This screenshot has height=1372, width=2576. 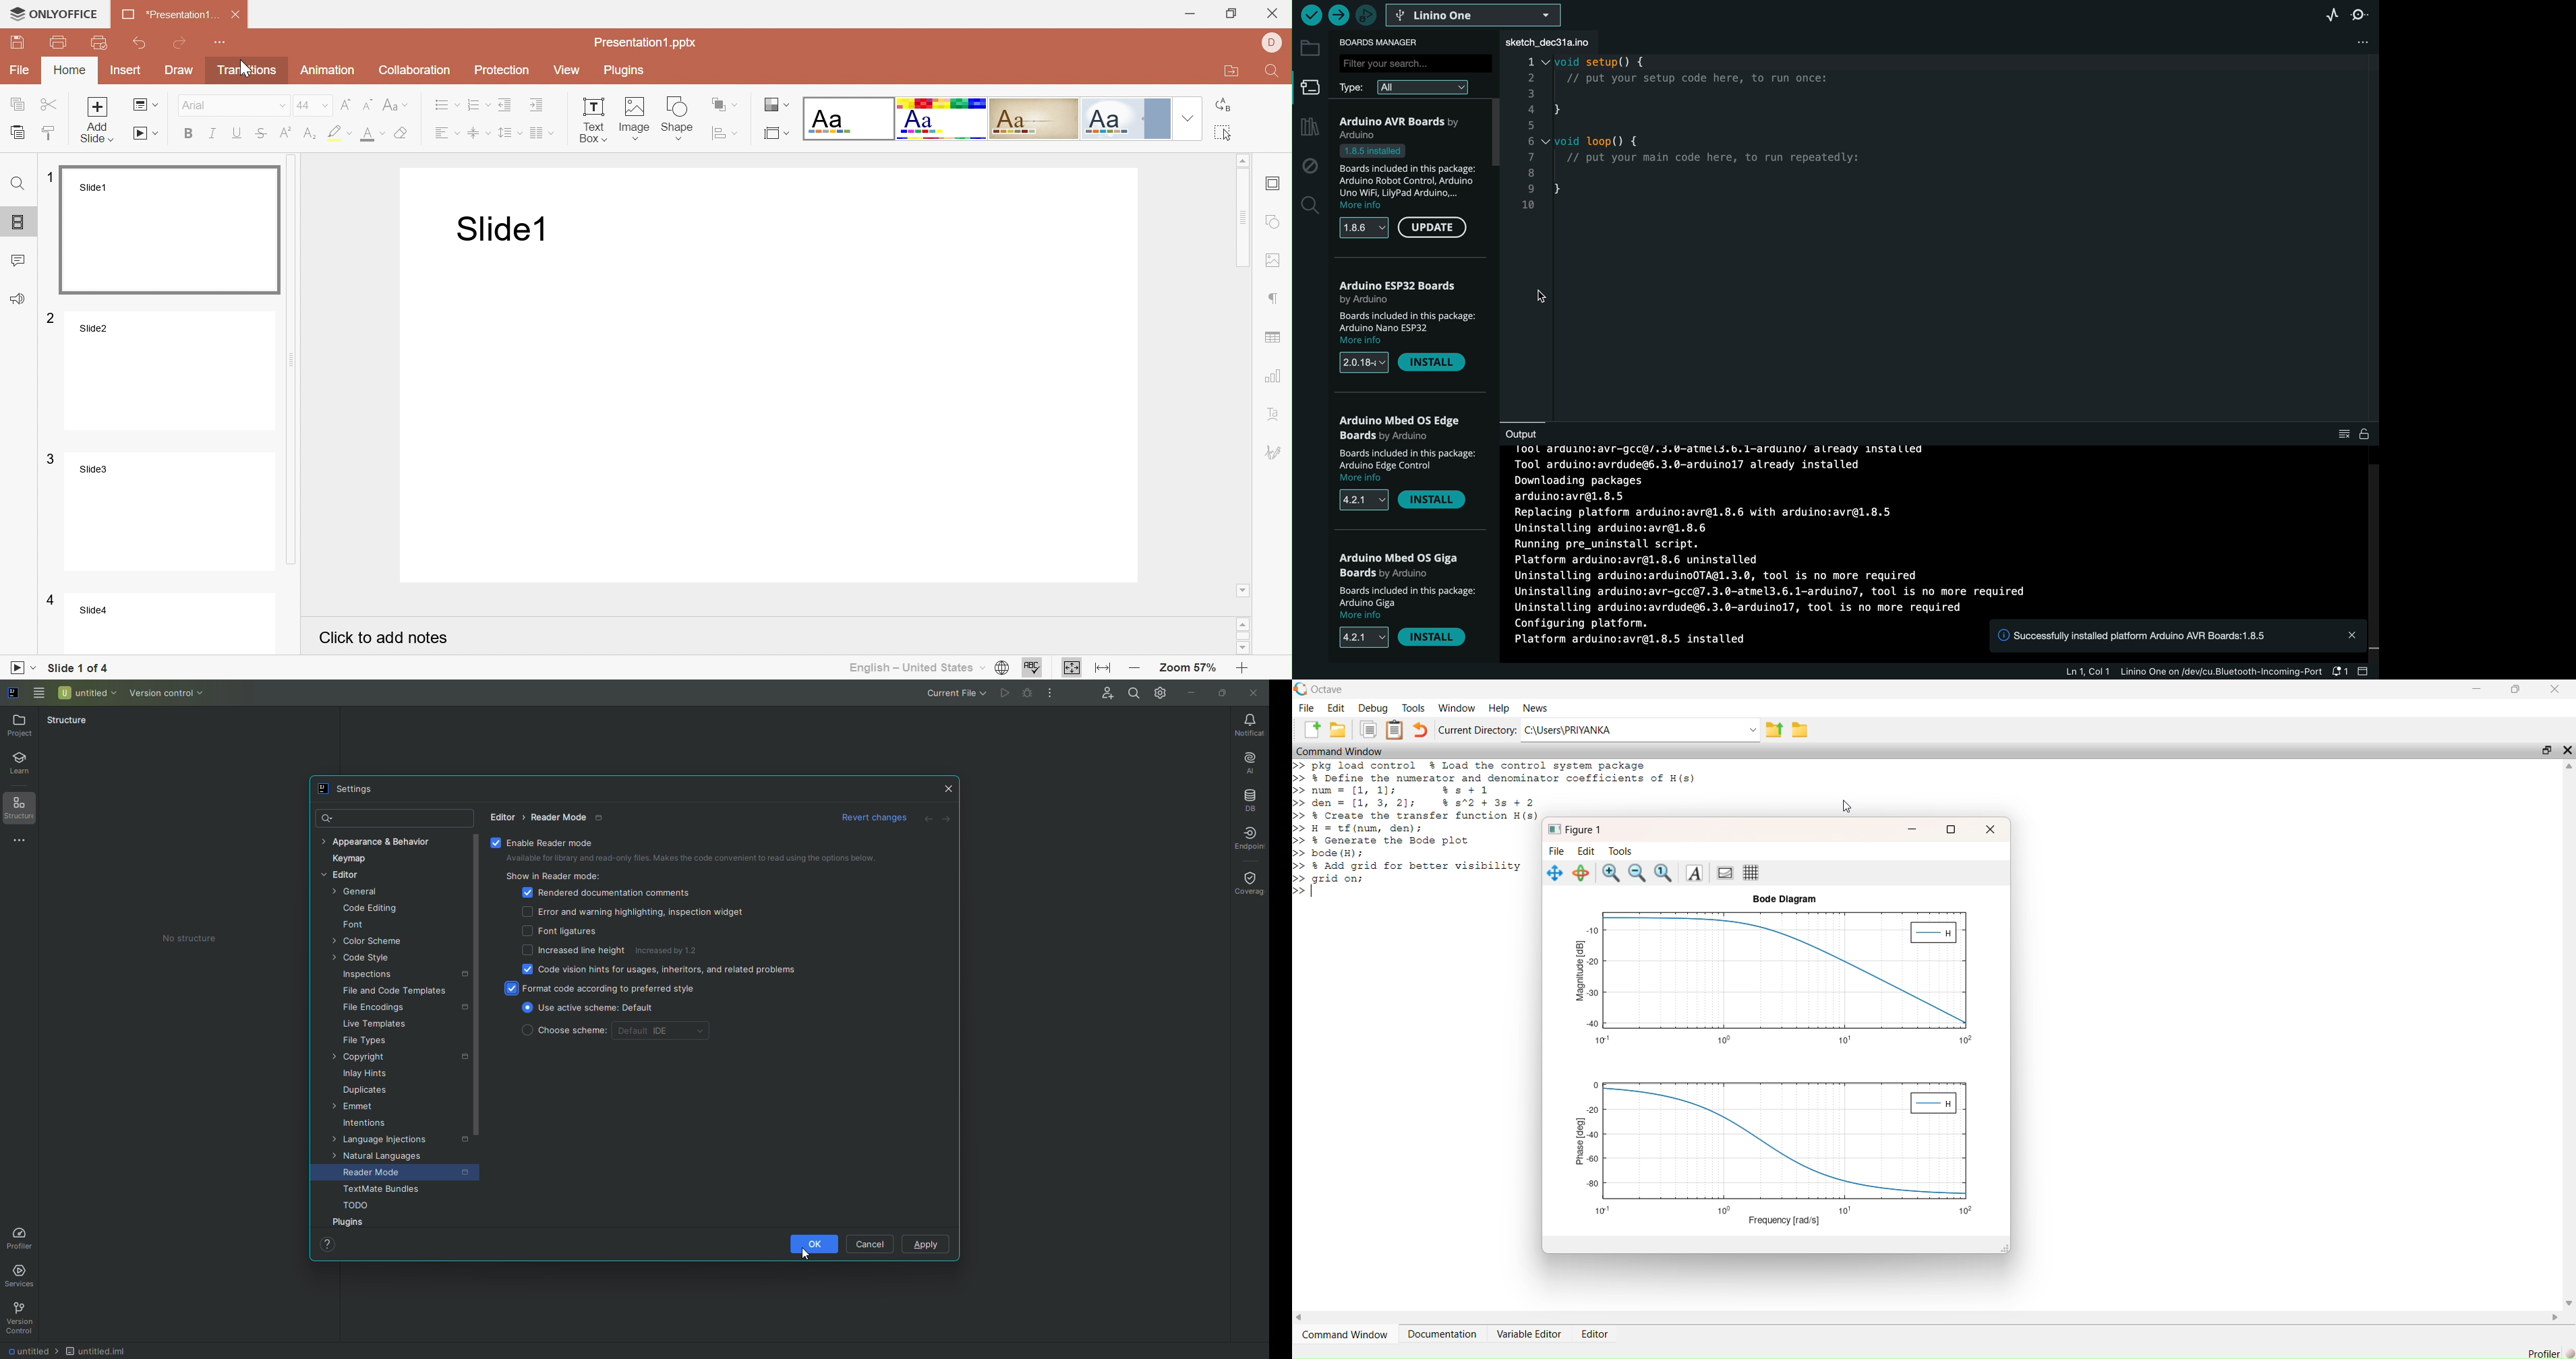 What do you see at coordinates (20, 132) in the screenshot?
I see `Paste` at bounding box center [20, 132].